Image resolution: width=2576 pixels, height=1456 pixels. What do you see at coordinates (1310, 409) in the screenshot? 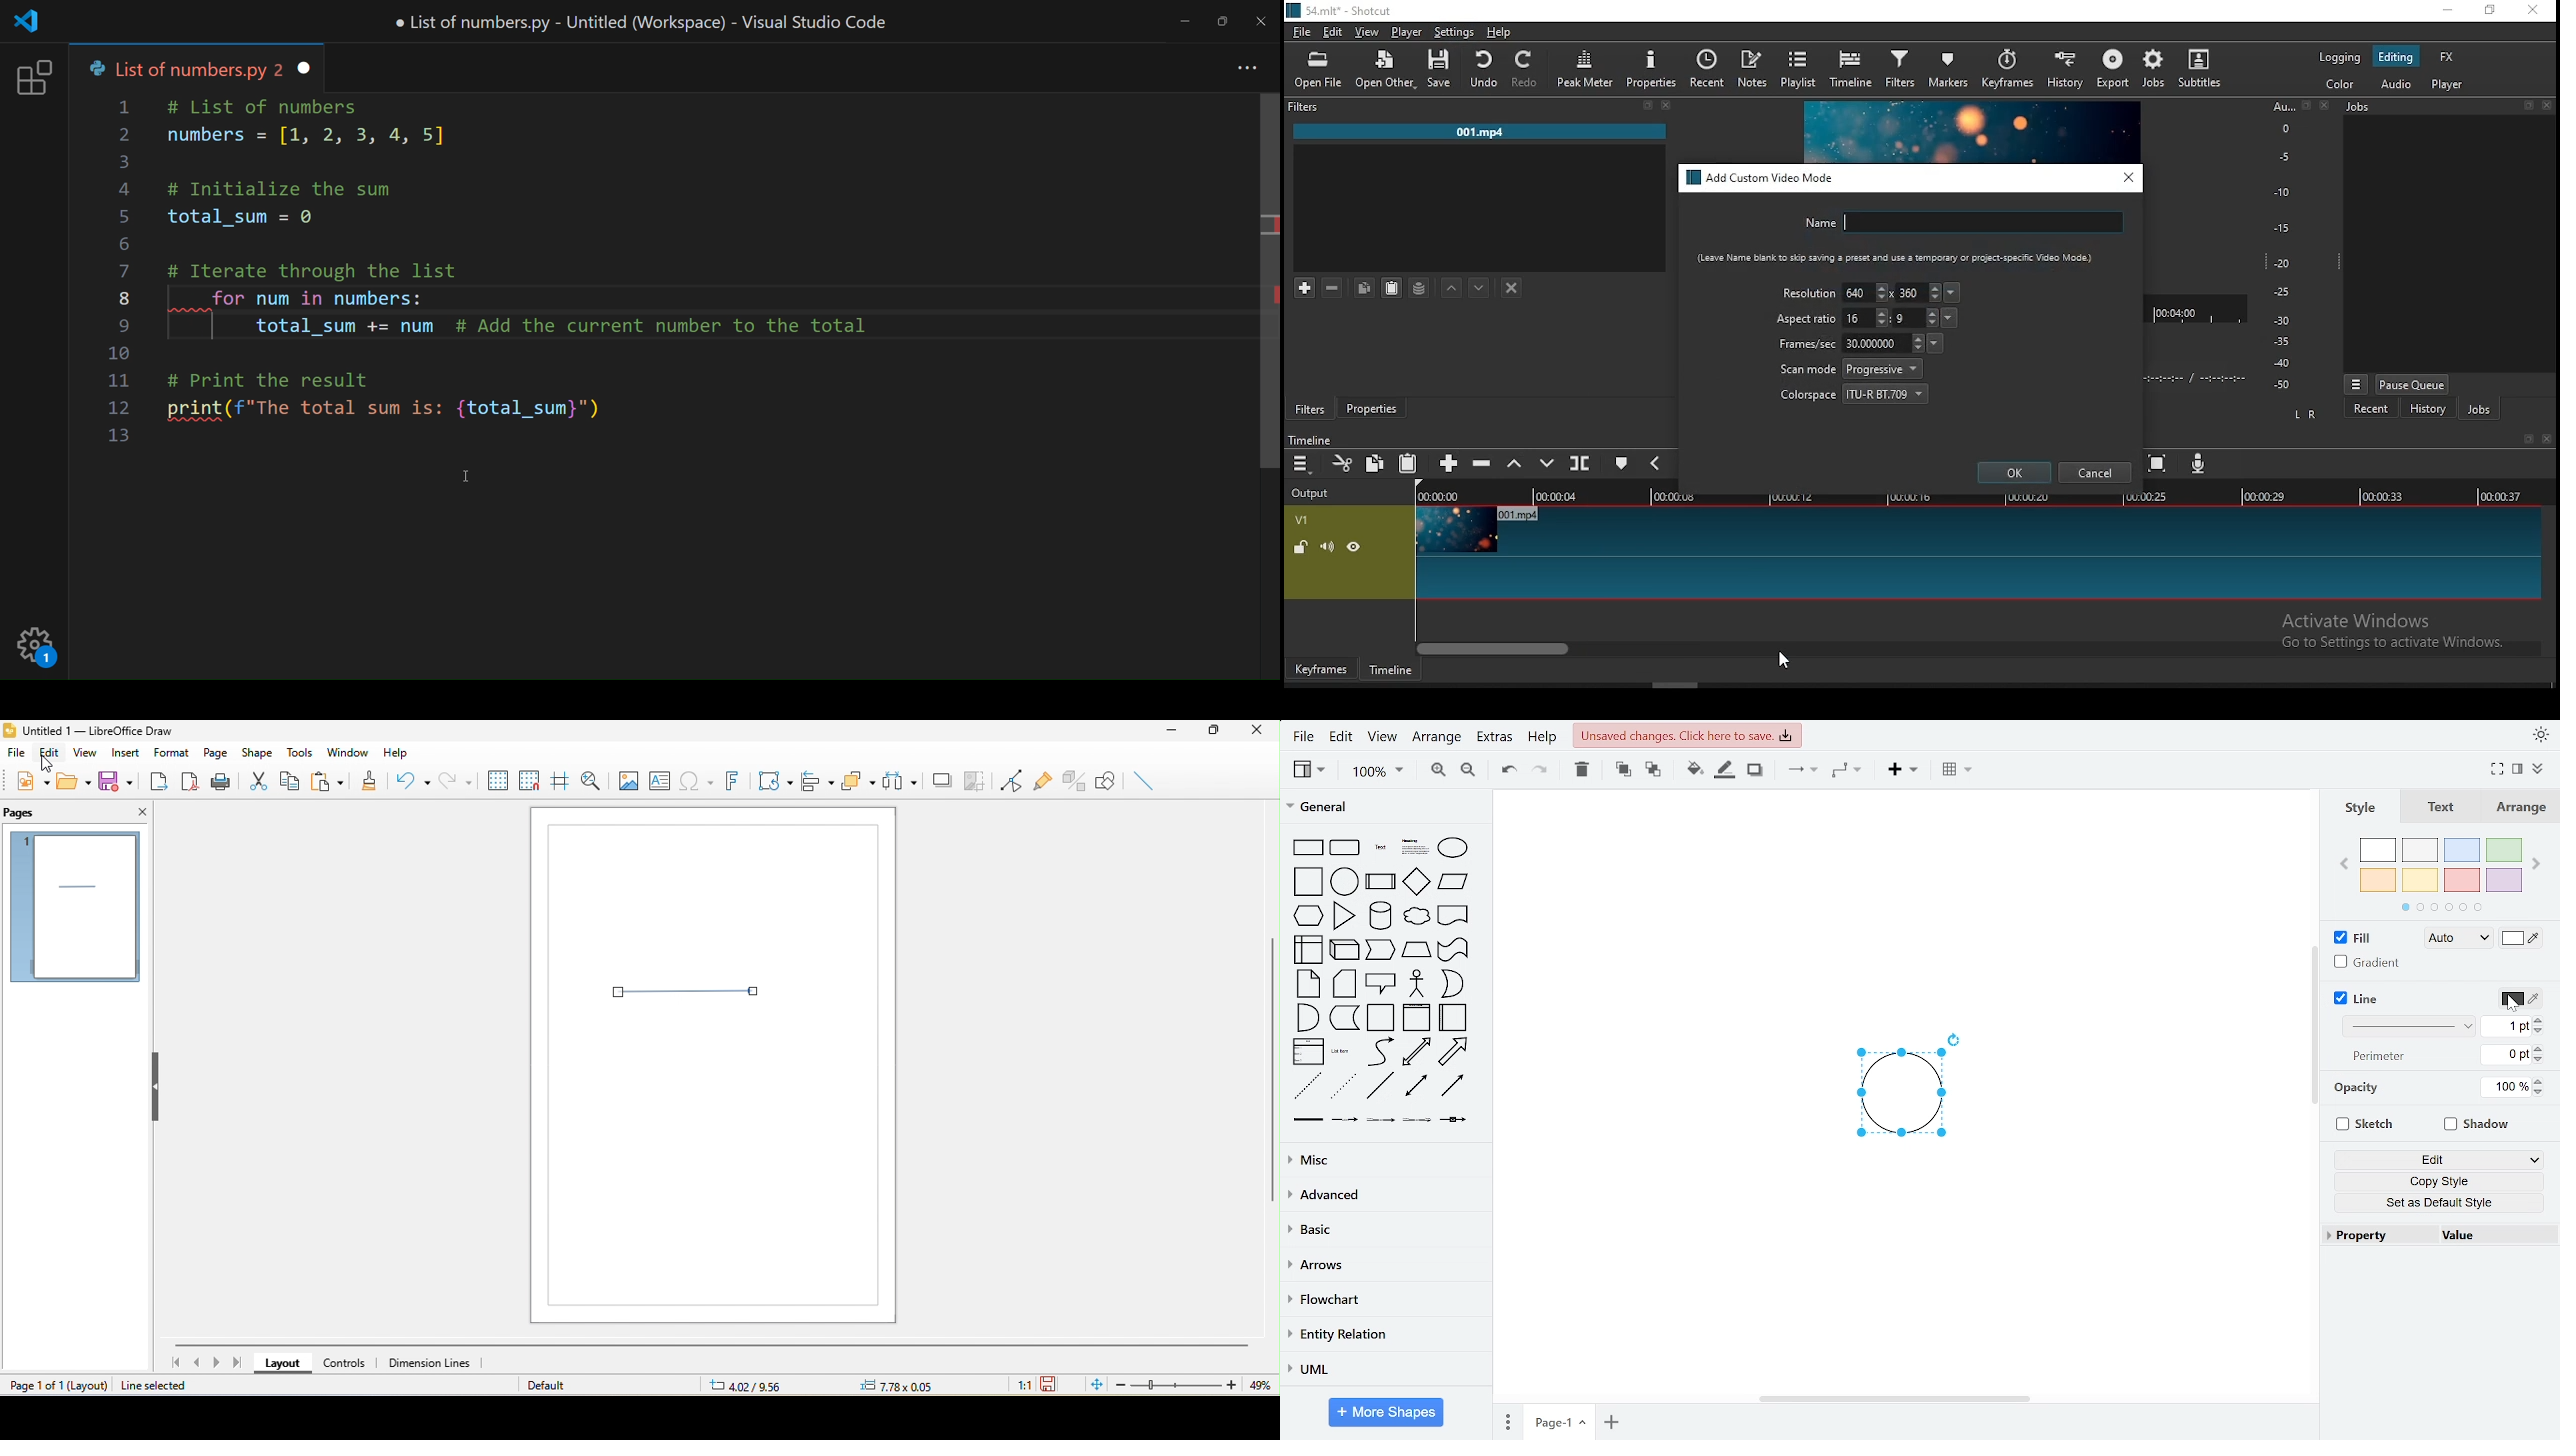
I see `filters` at bounding box center [1310, 409].